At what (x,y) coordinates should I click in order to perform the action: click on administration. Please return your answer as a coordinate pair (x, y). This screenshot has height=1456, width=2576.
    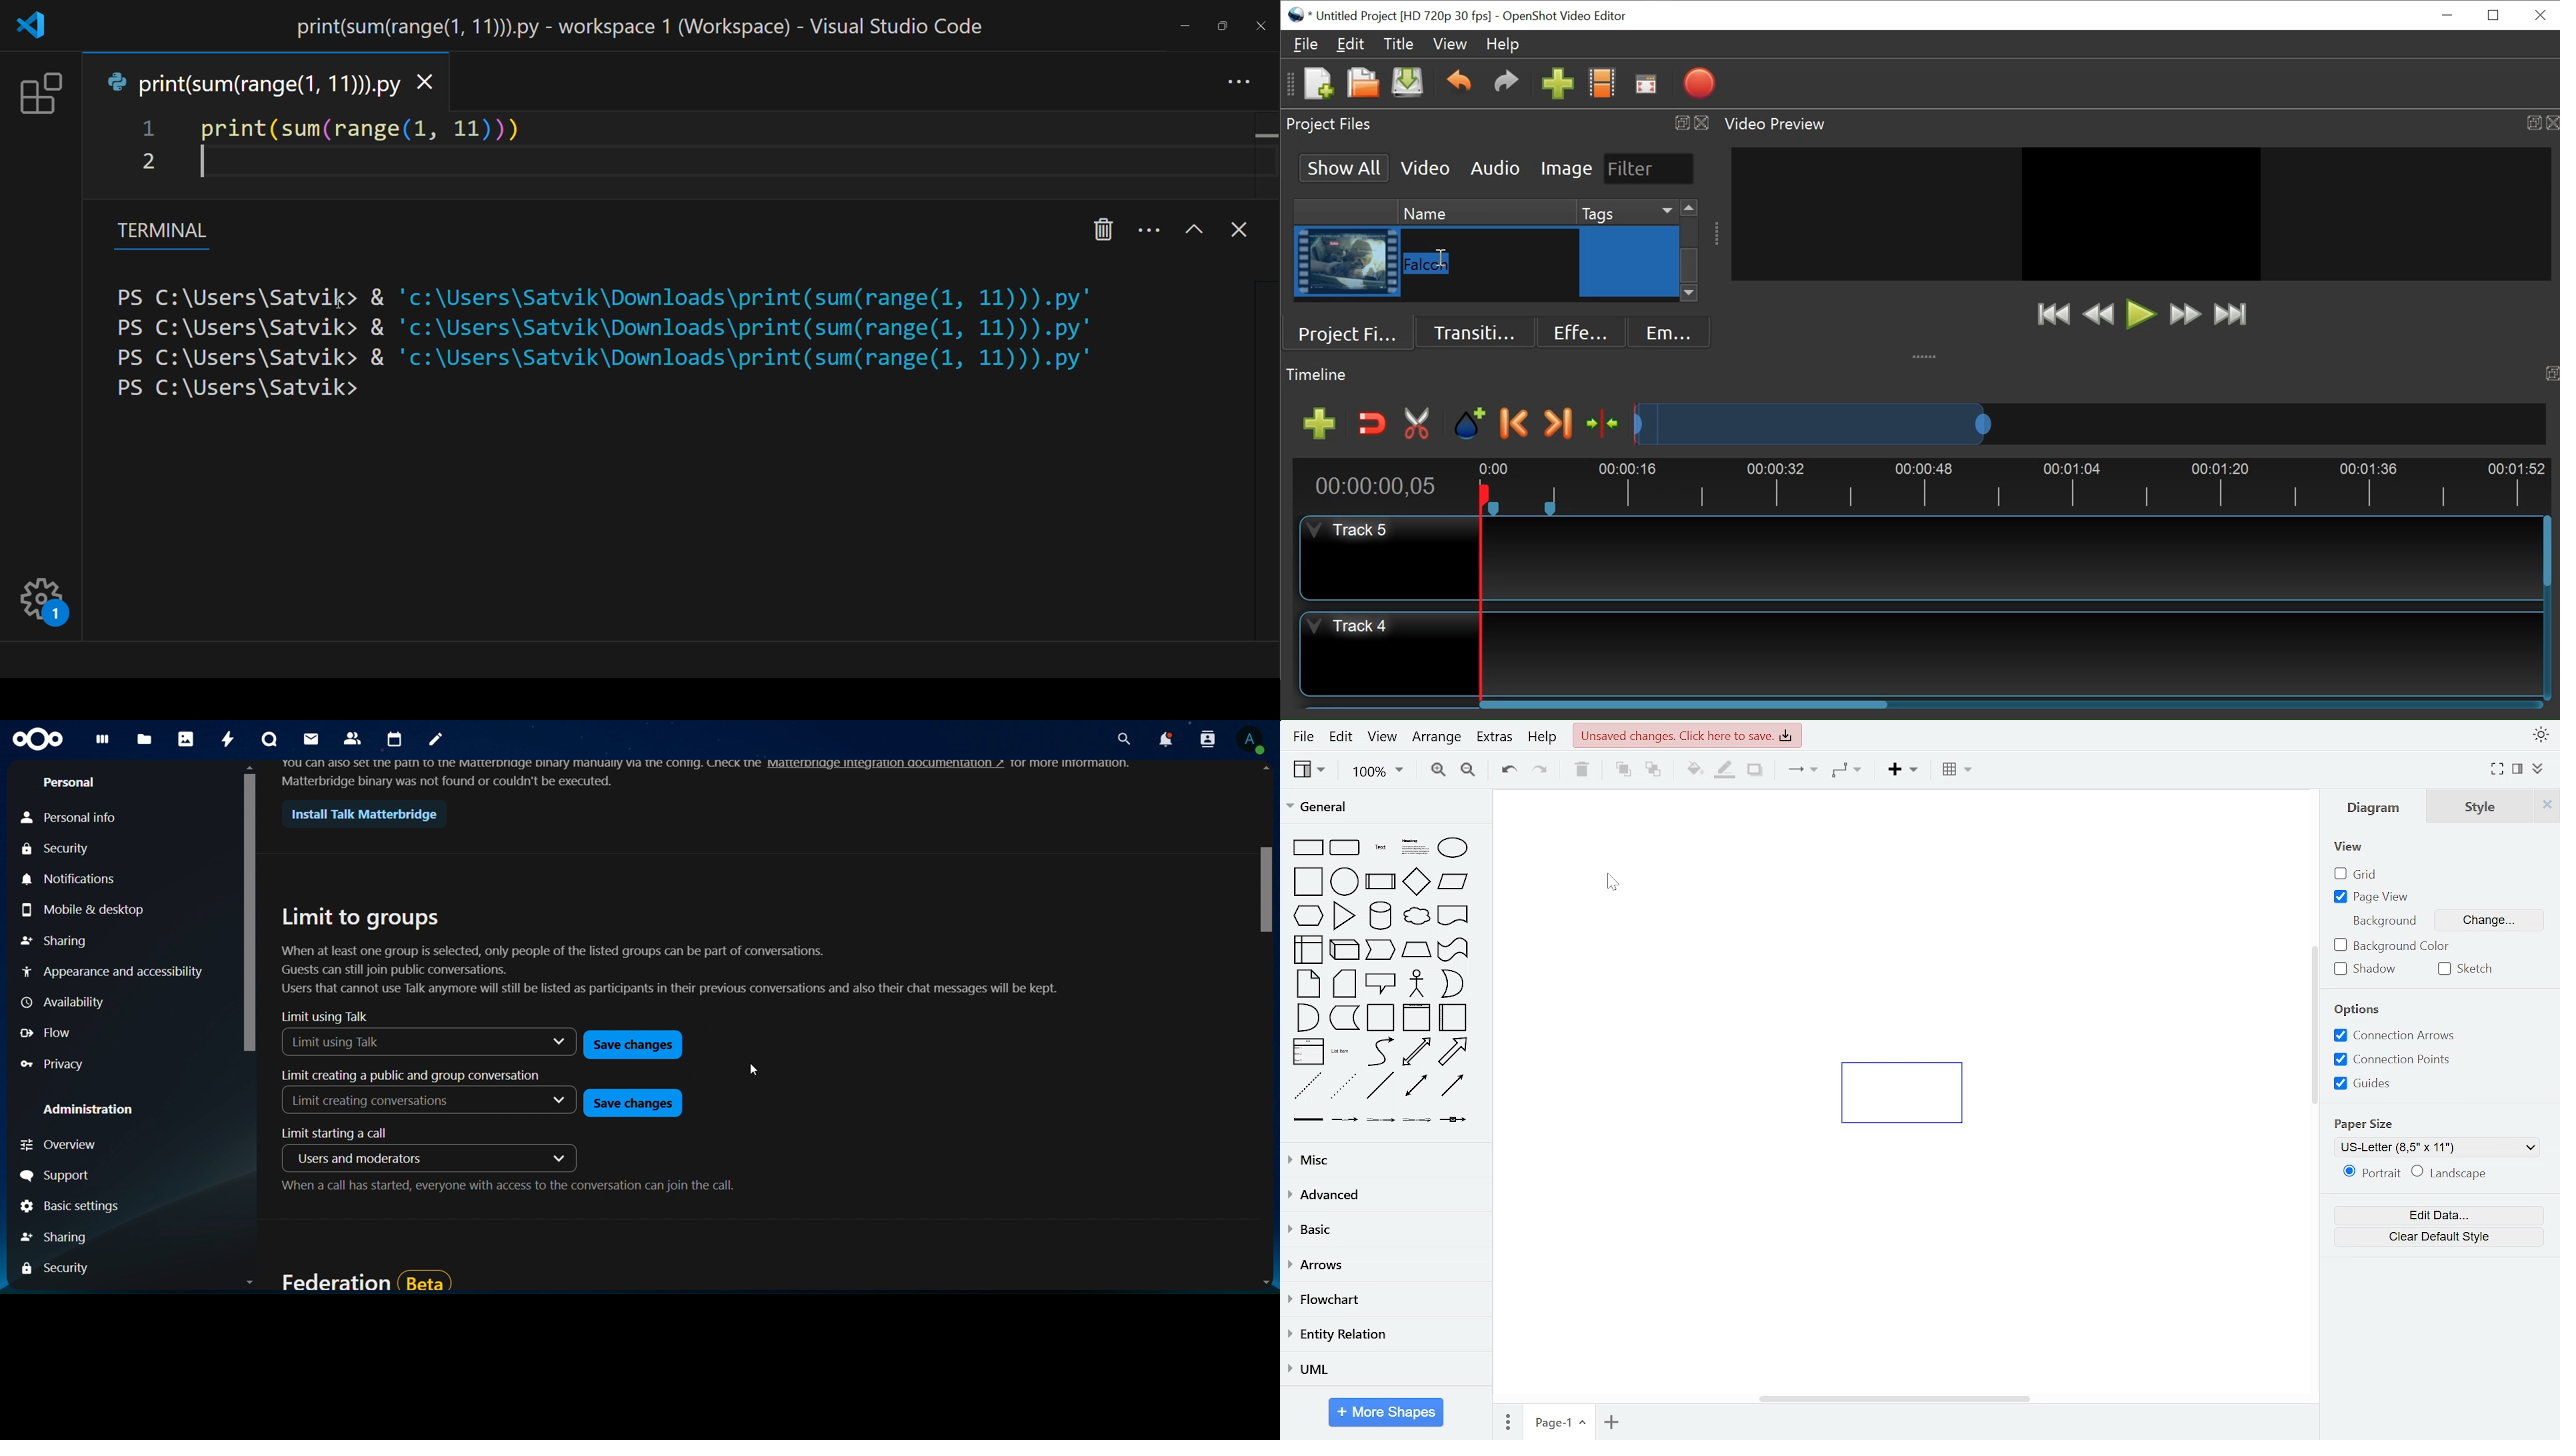
    Looking at the image, I should click on (93, 1111).